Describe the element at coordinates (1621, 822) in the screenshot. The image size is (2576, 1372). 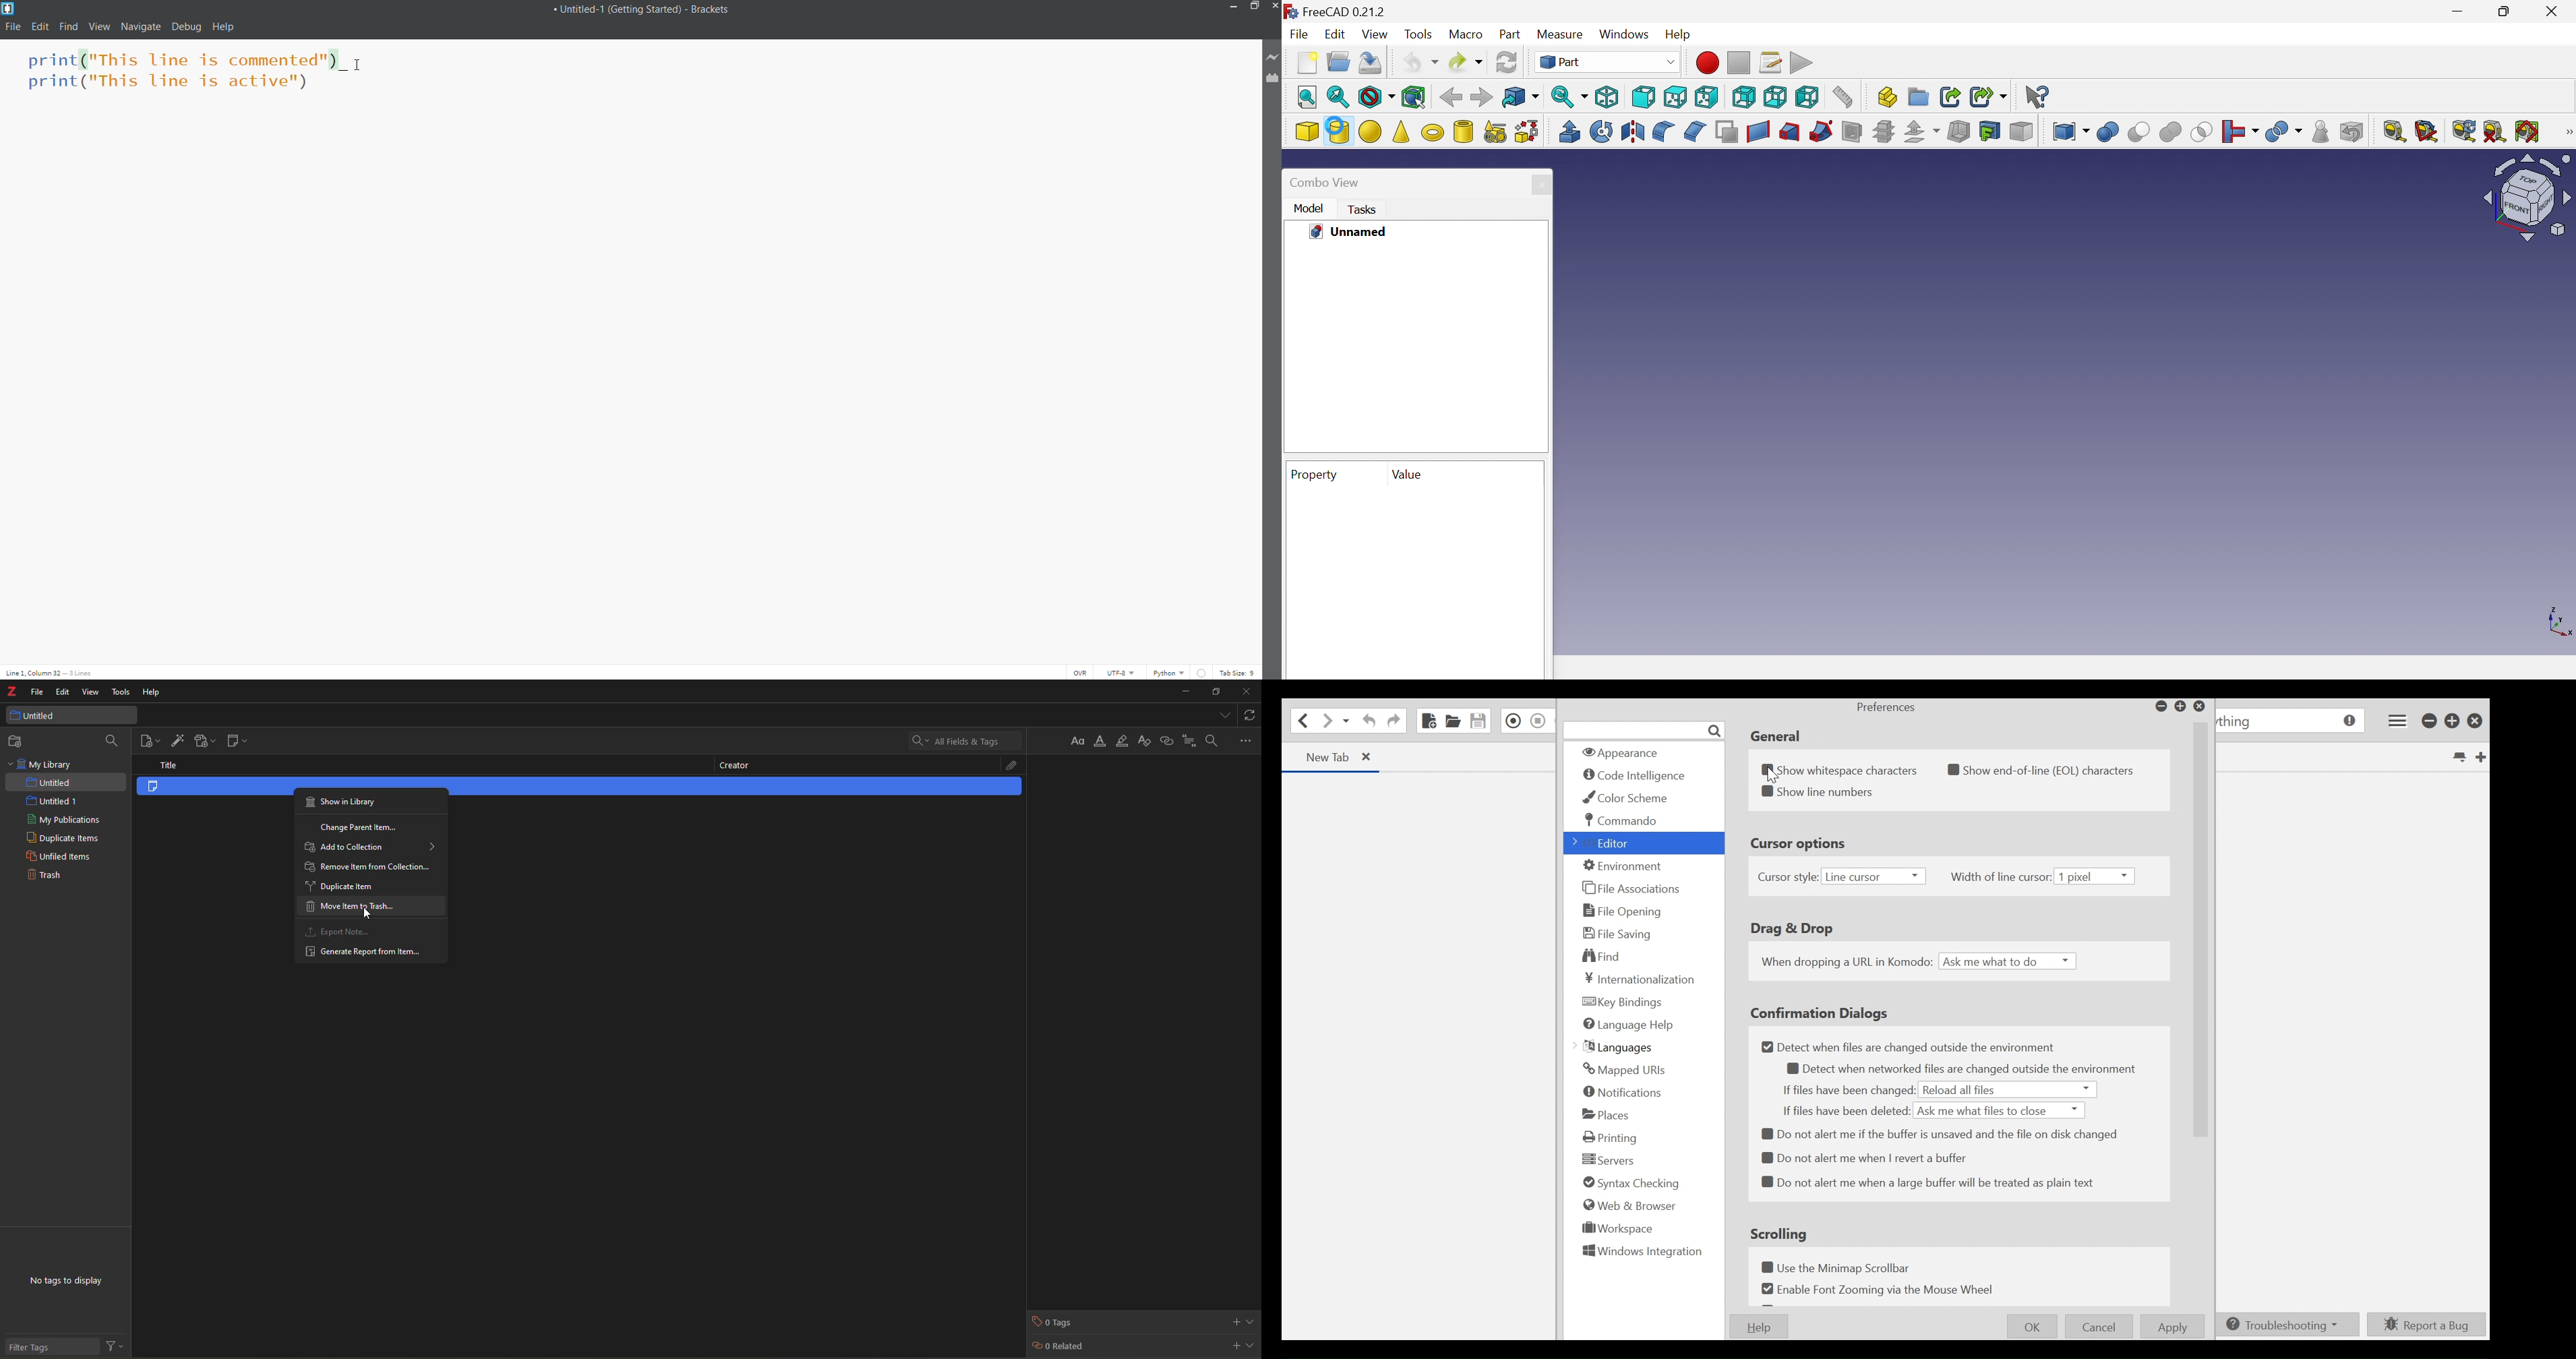
I see `Commando` at that location.